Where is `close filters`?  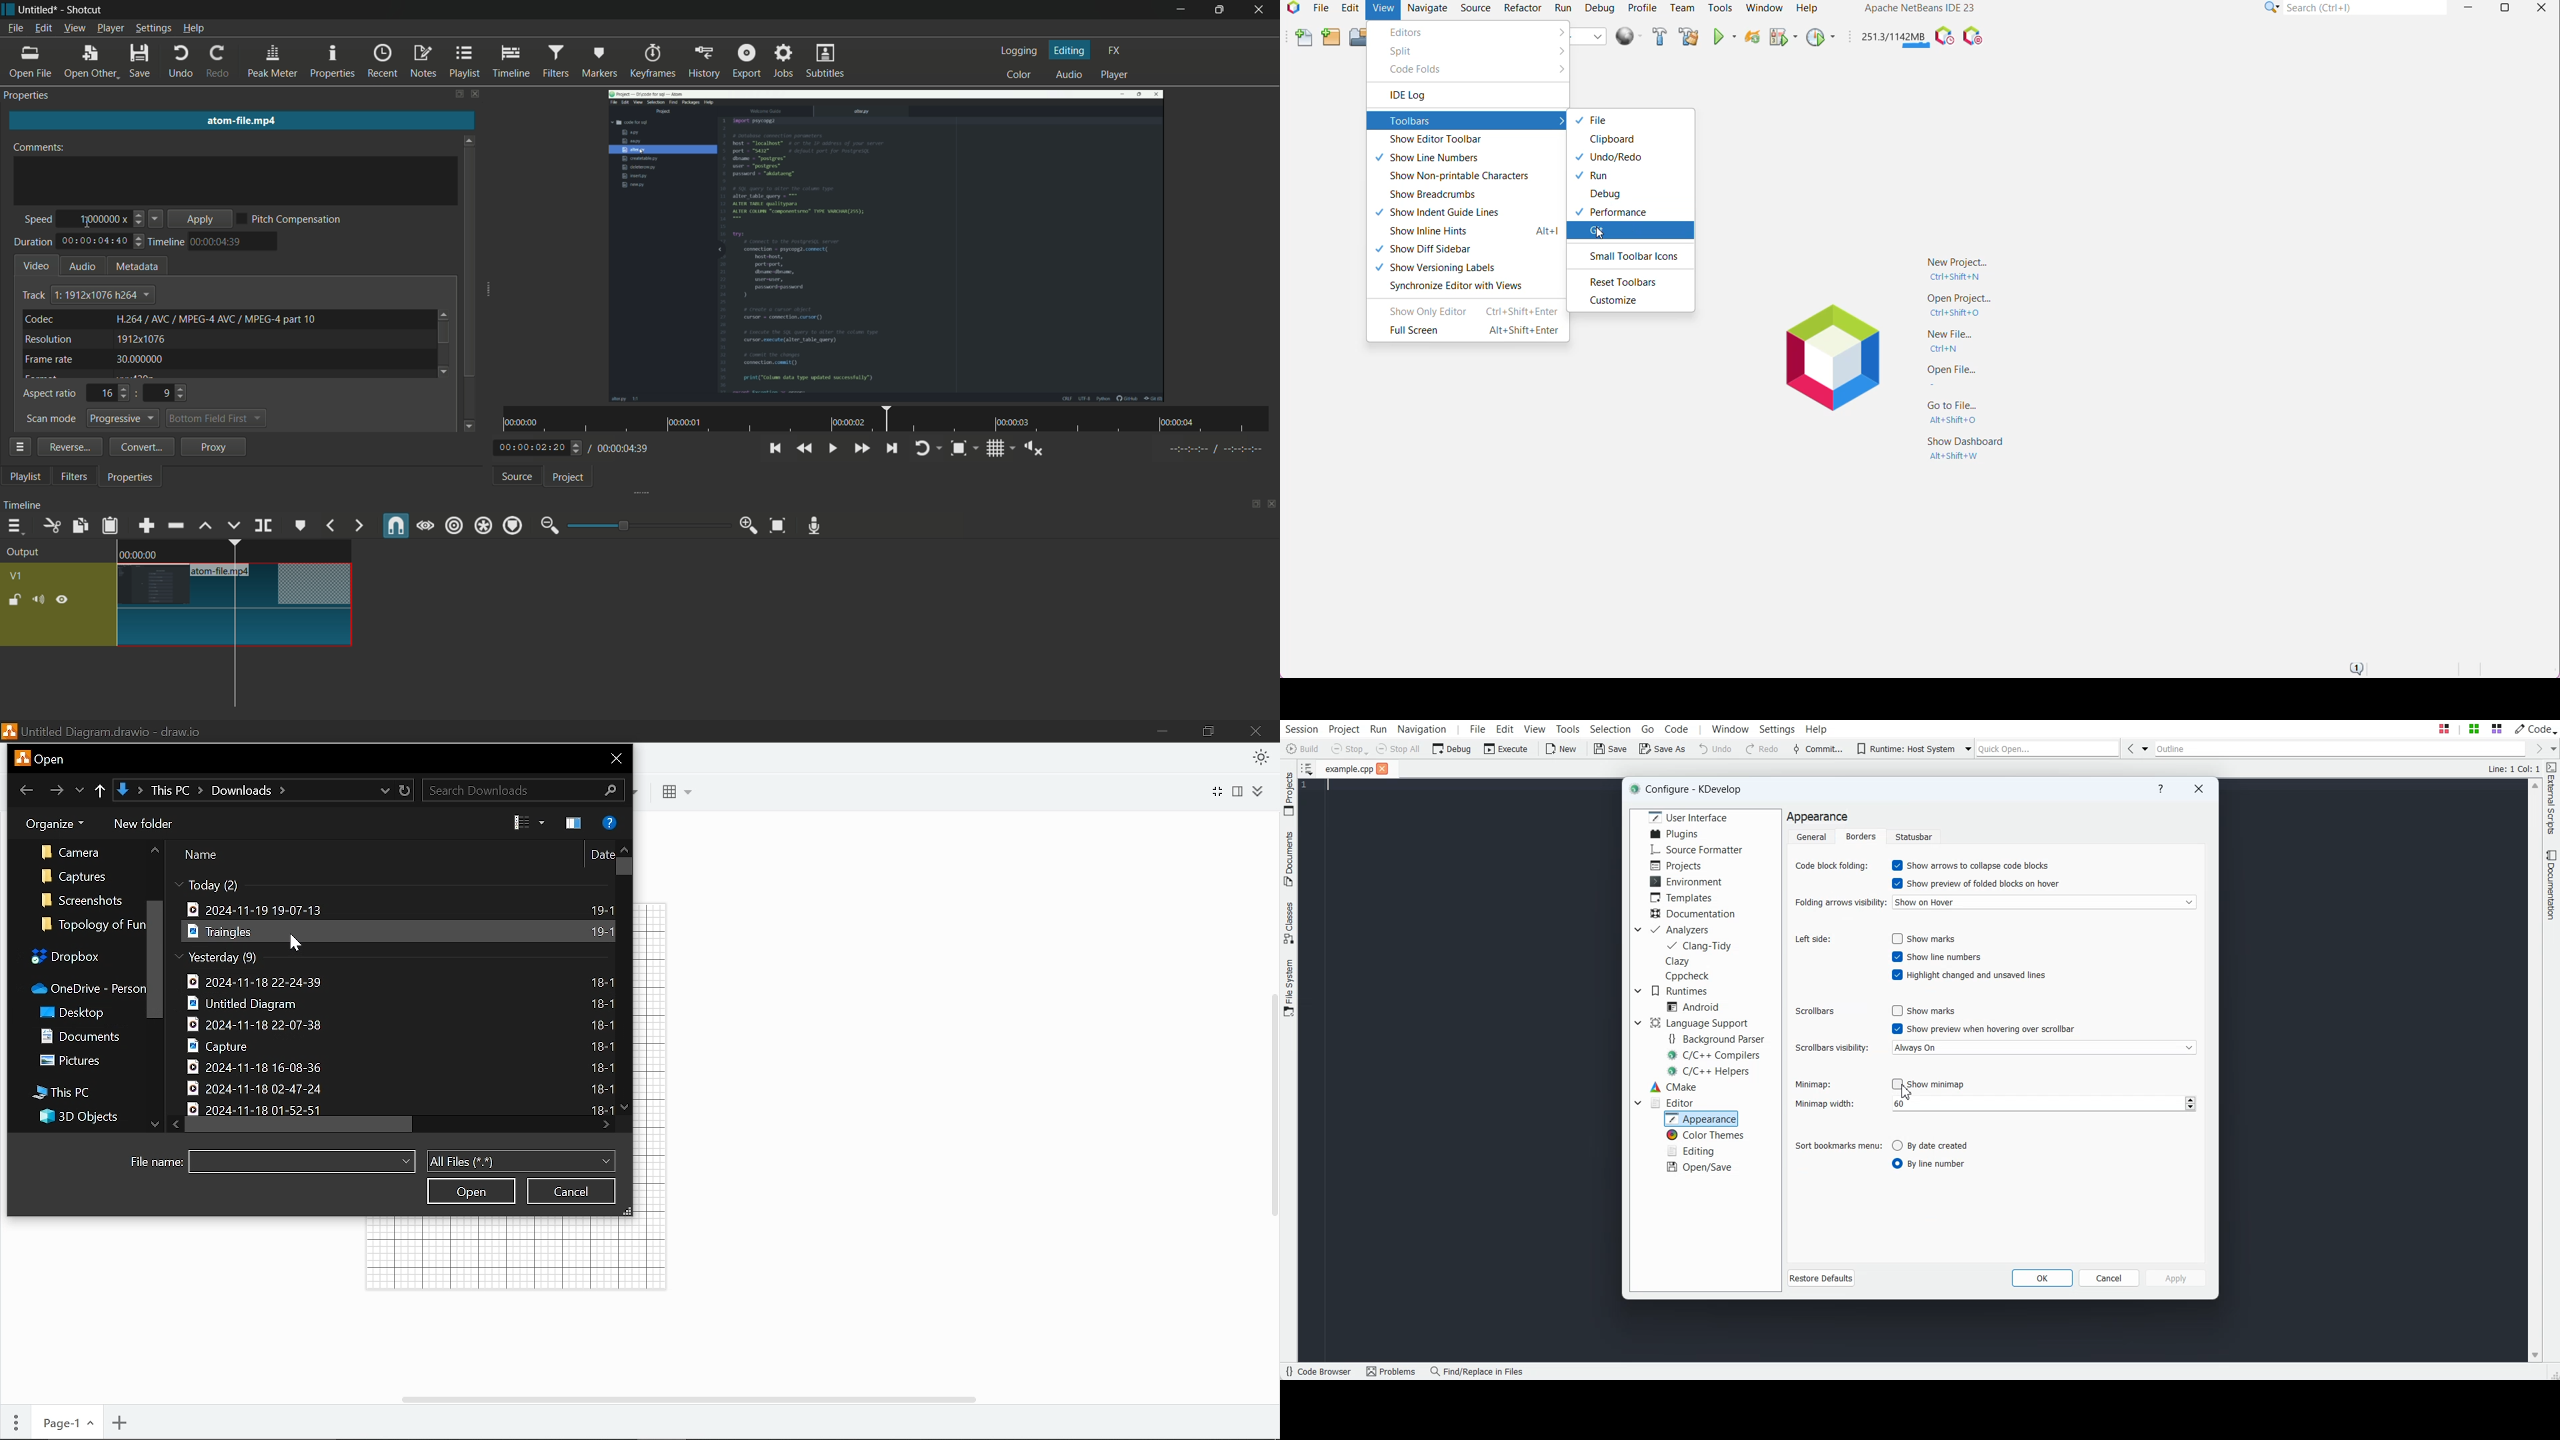
close filters is located at coordinates (477, 95).